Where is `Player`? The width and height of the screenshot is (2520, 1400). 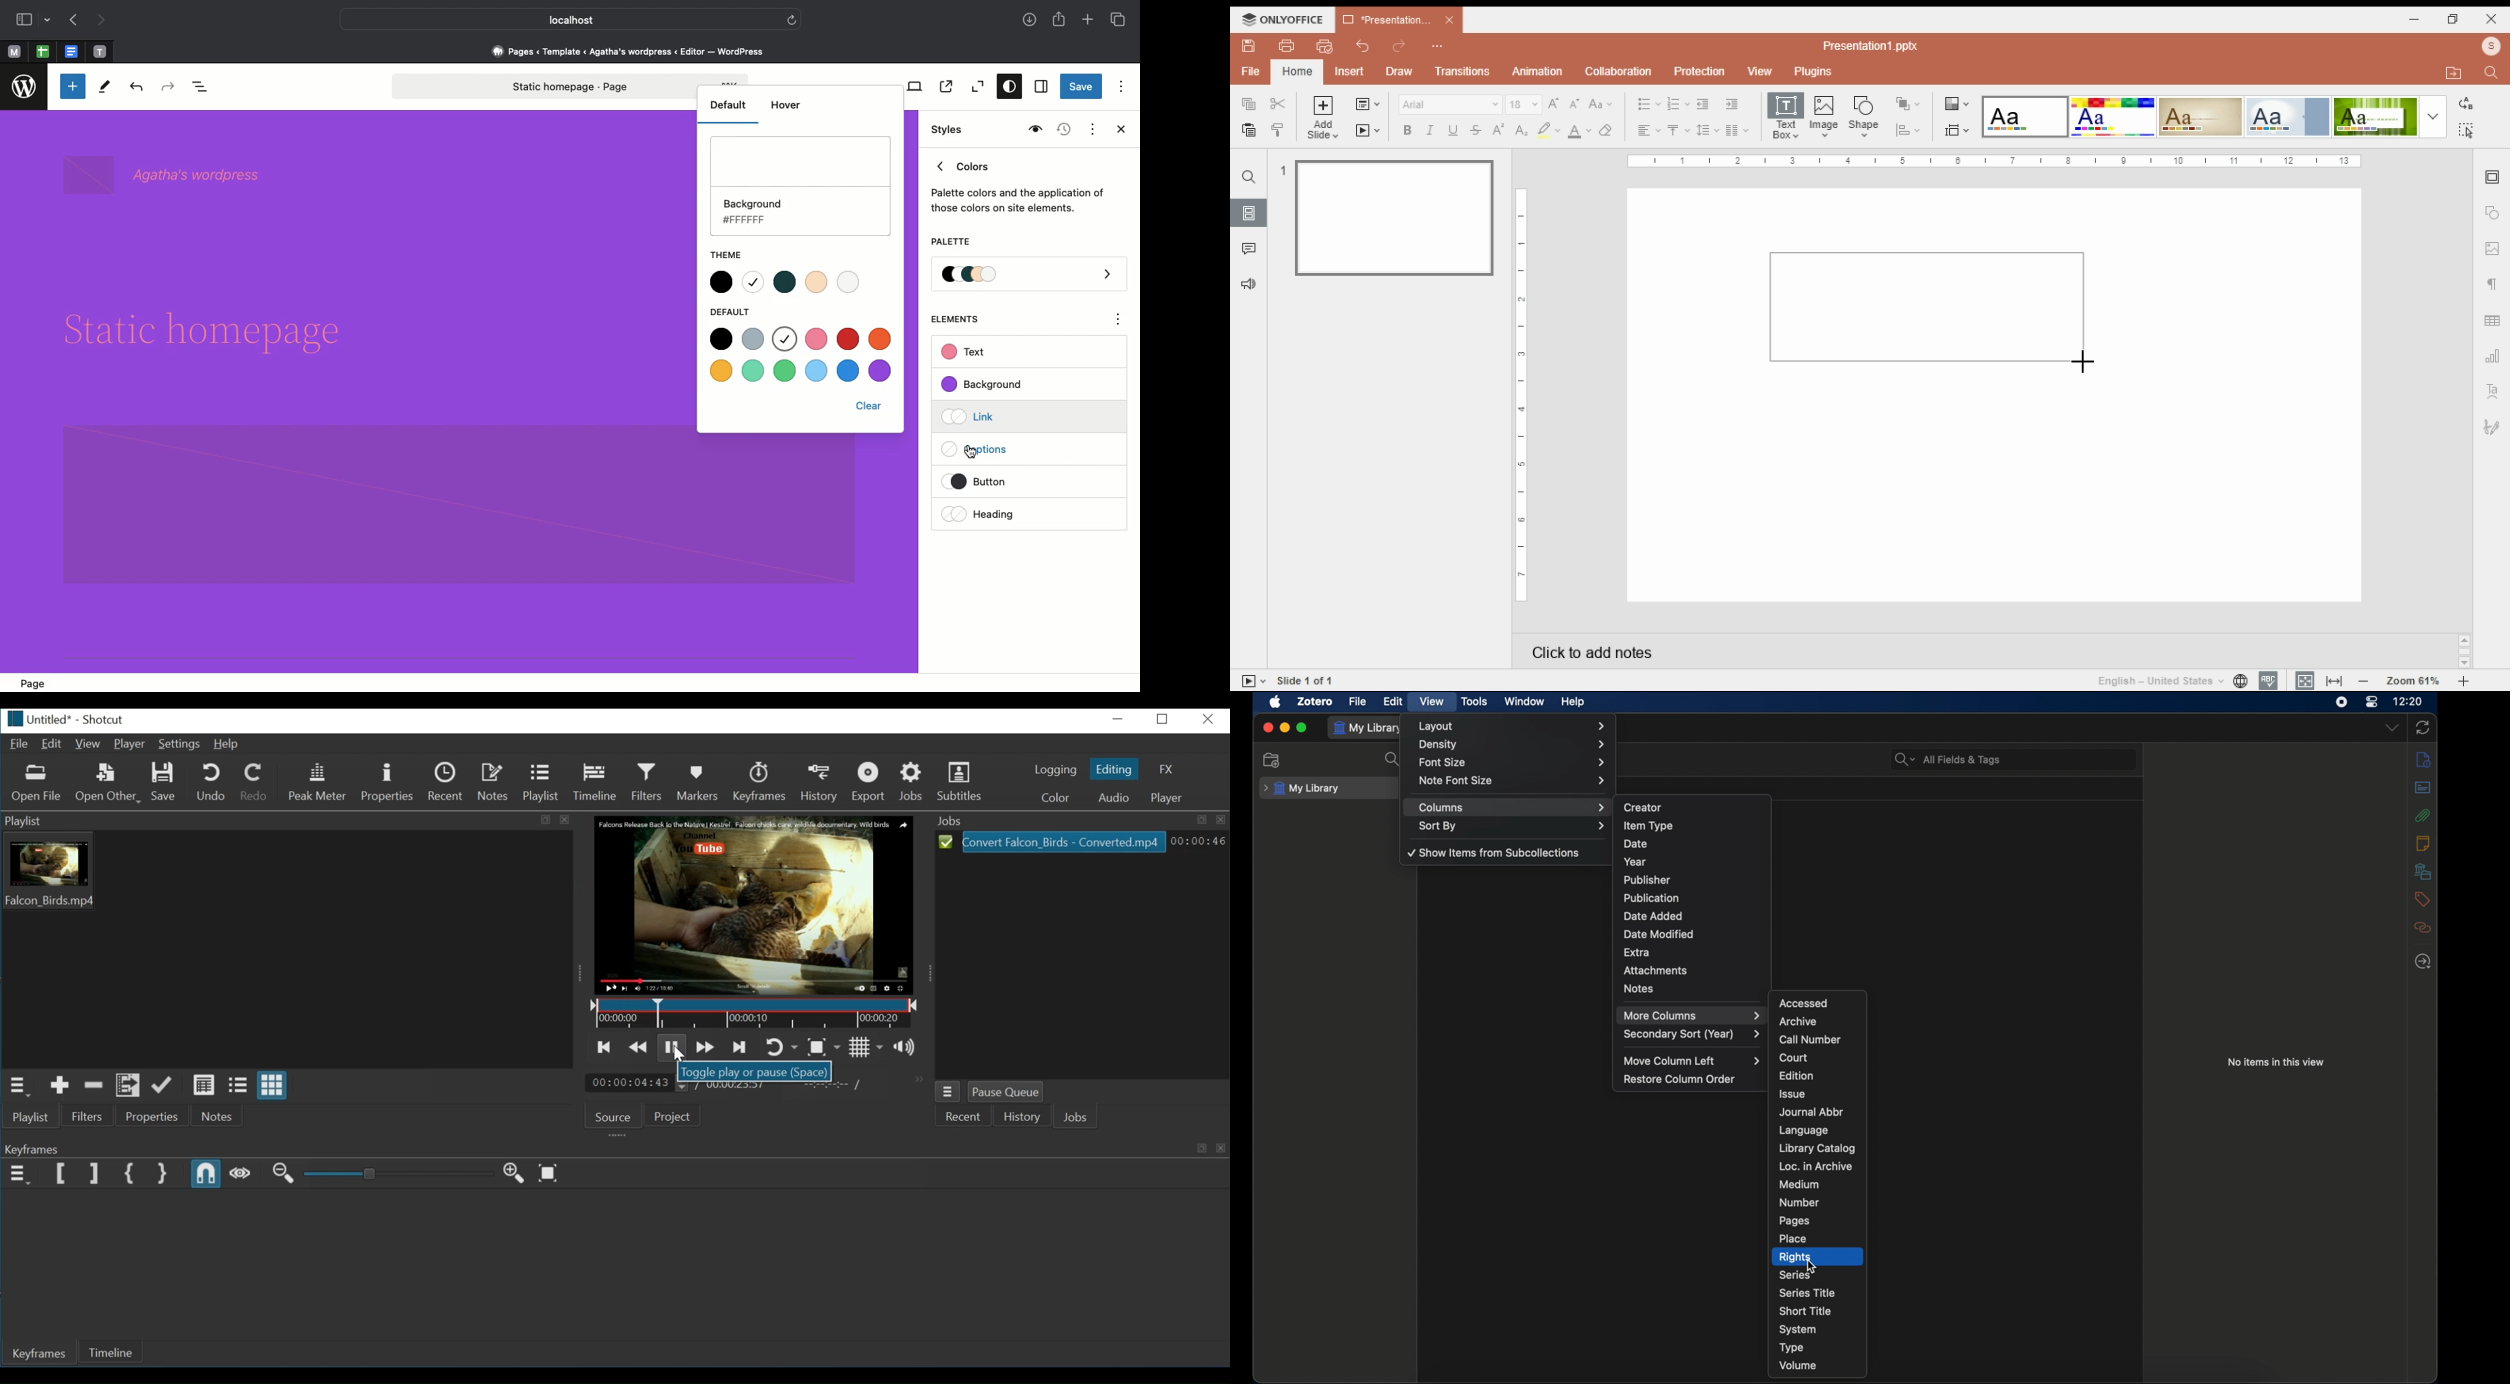
Player is located at coordinates (130, 743).